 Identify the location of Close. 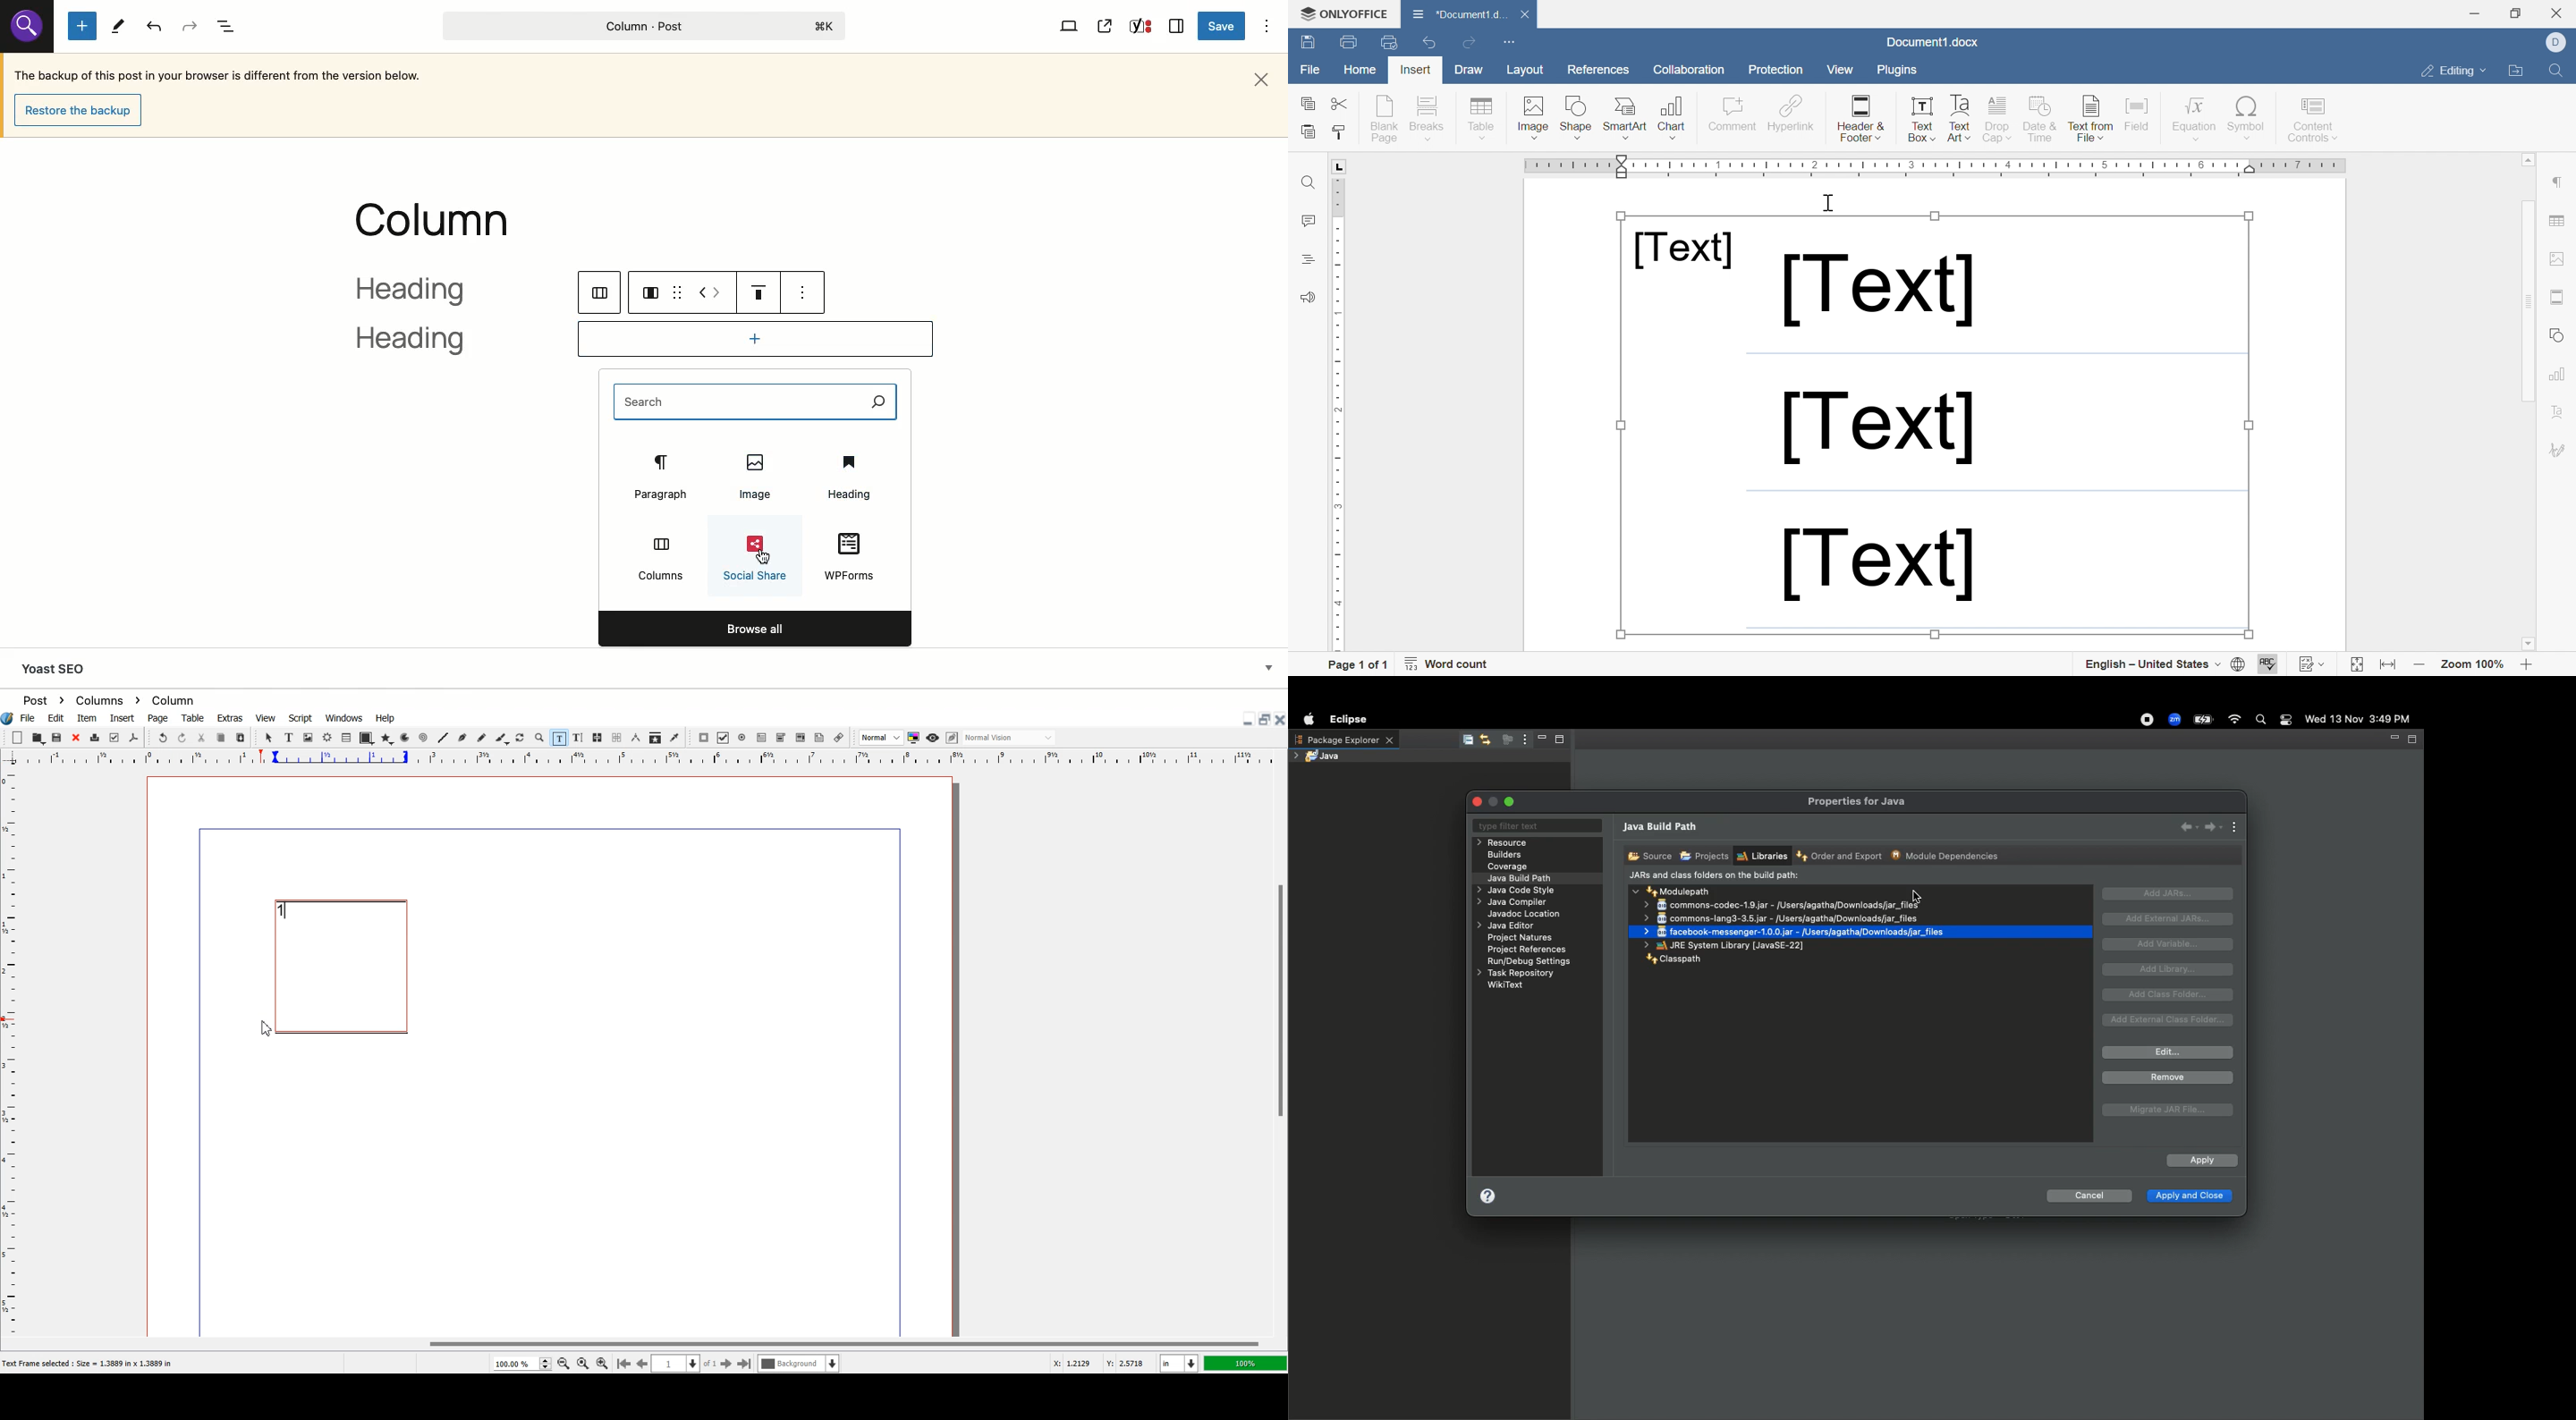
(1528, 13).